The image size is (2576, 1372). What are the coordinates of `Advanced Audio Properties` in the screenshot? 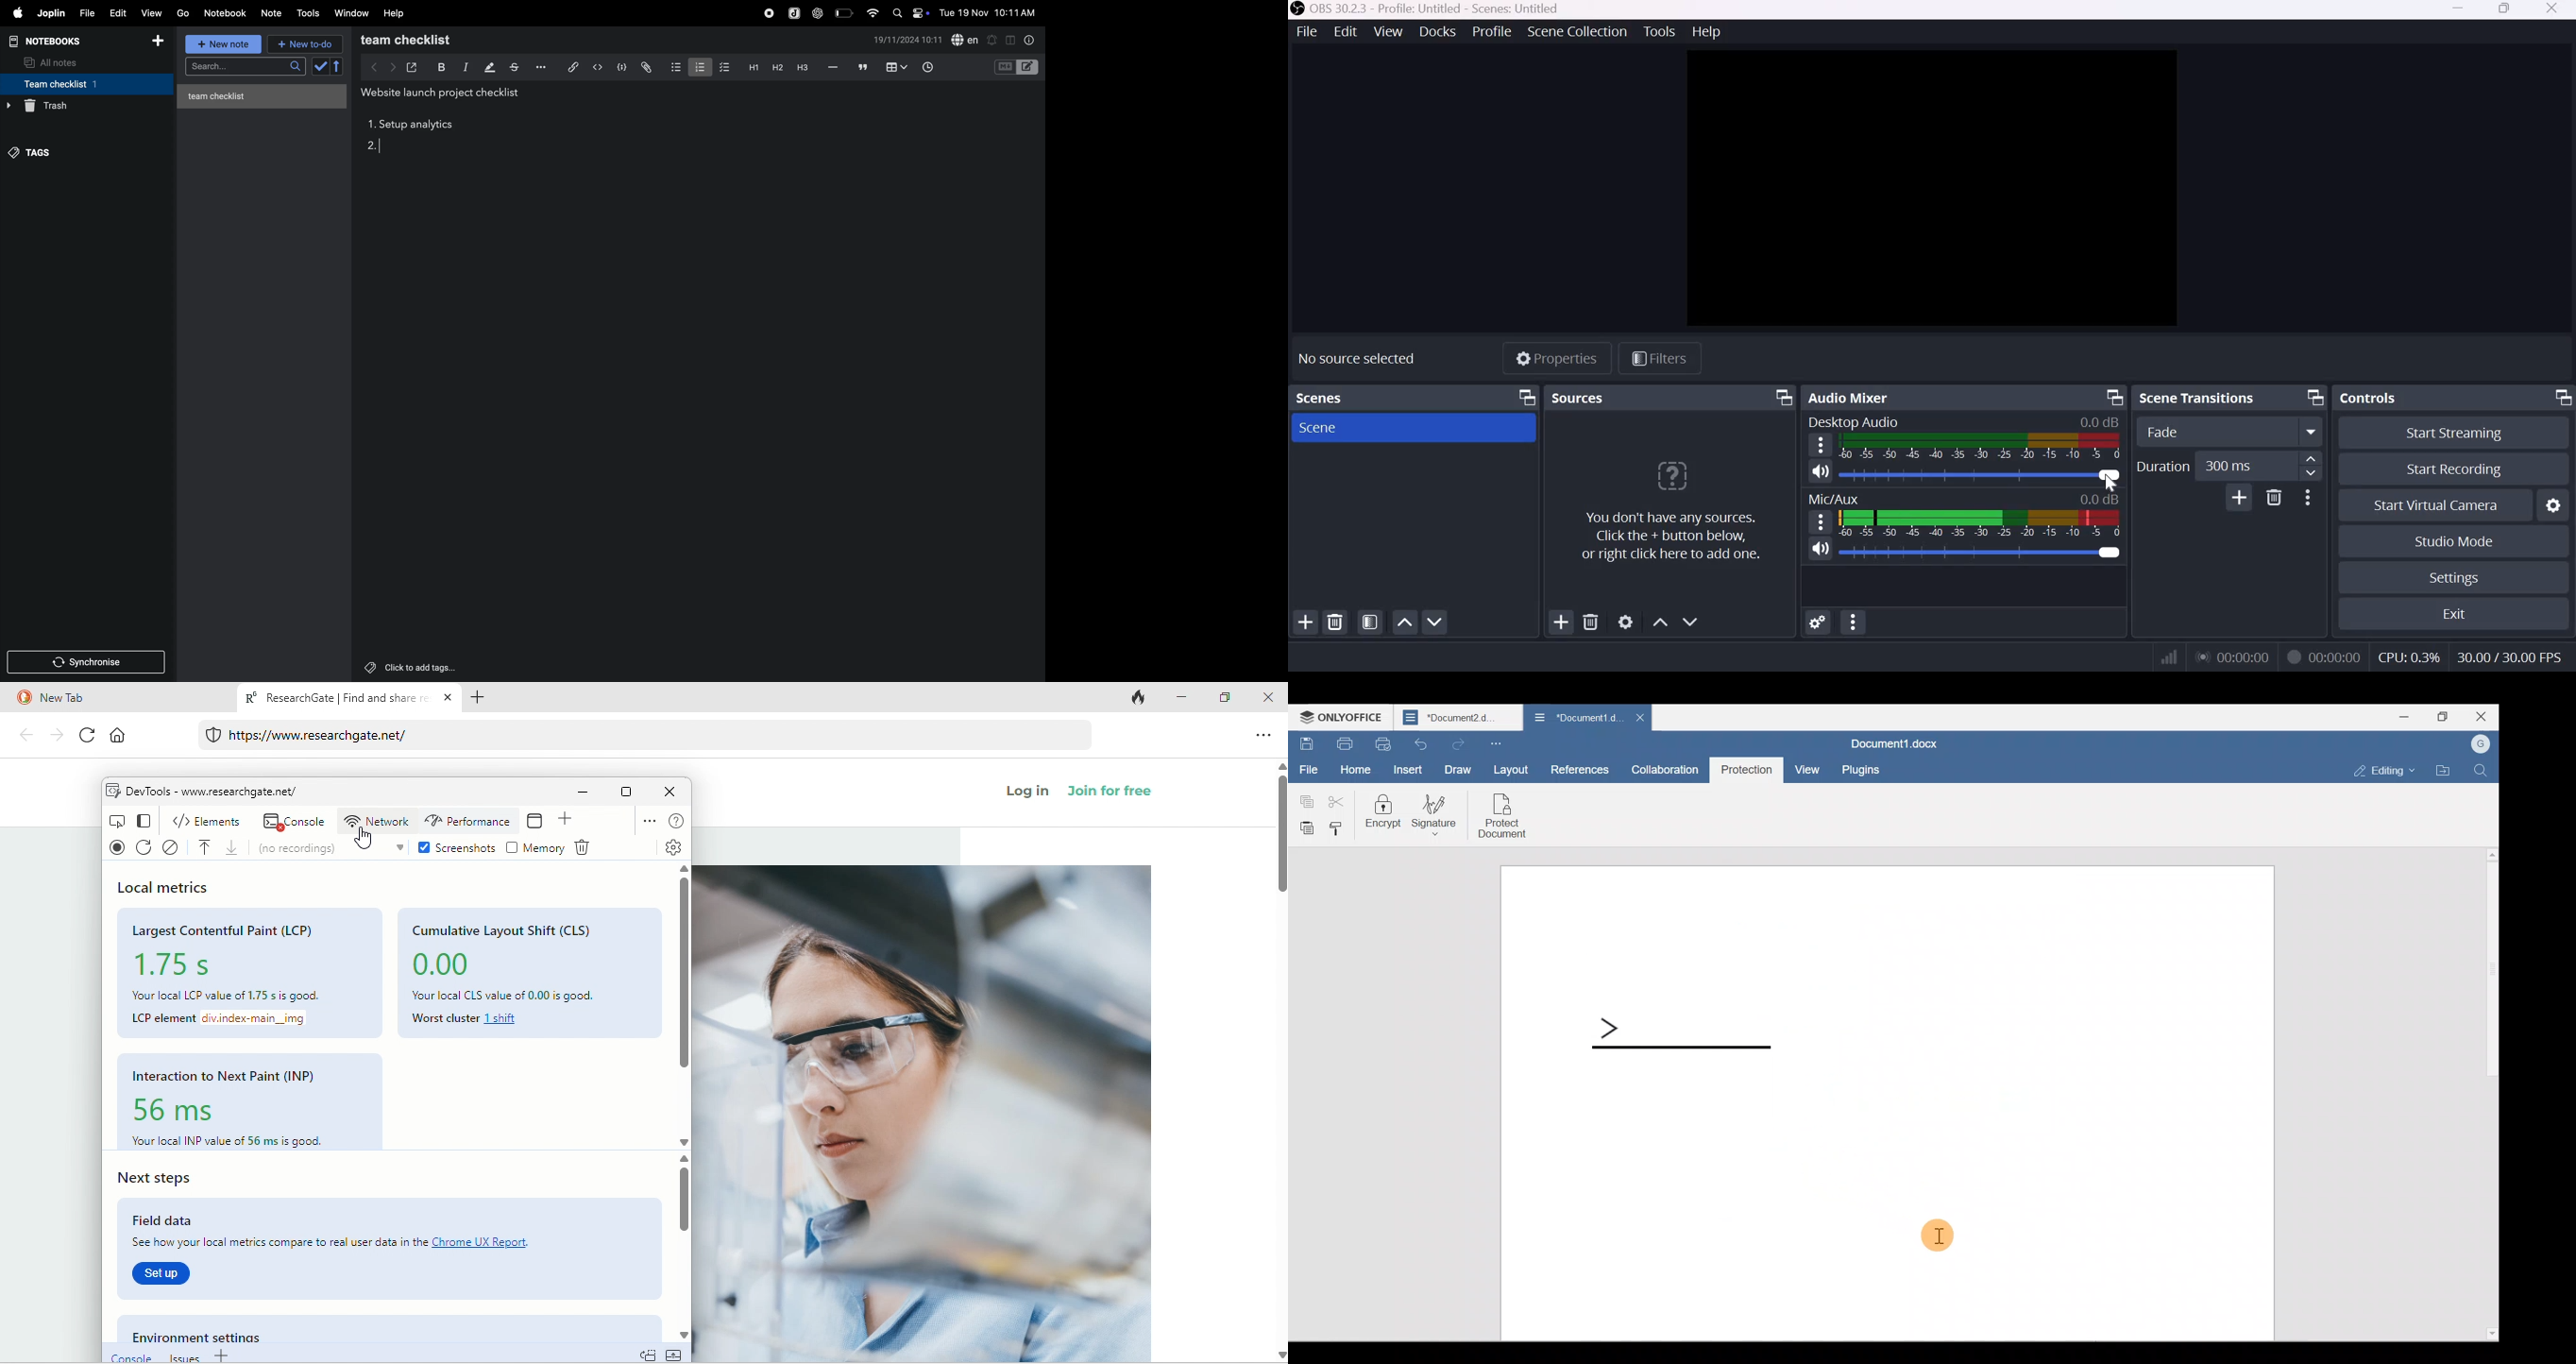 It's located at (1817, 624).